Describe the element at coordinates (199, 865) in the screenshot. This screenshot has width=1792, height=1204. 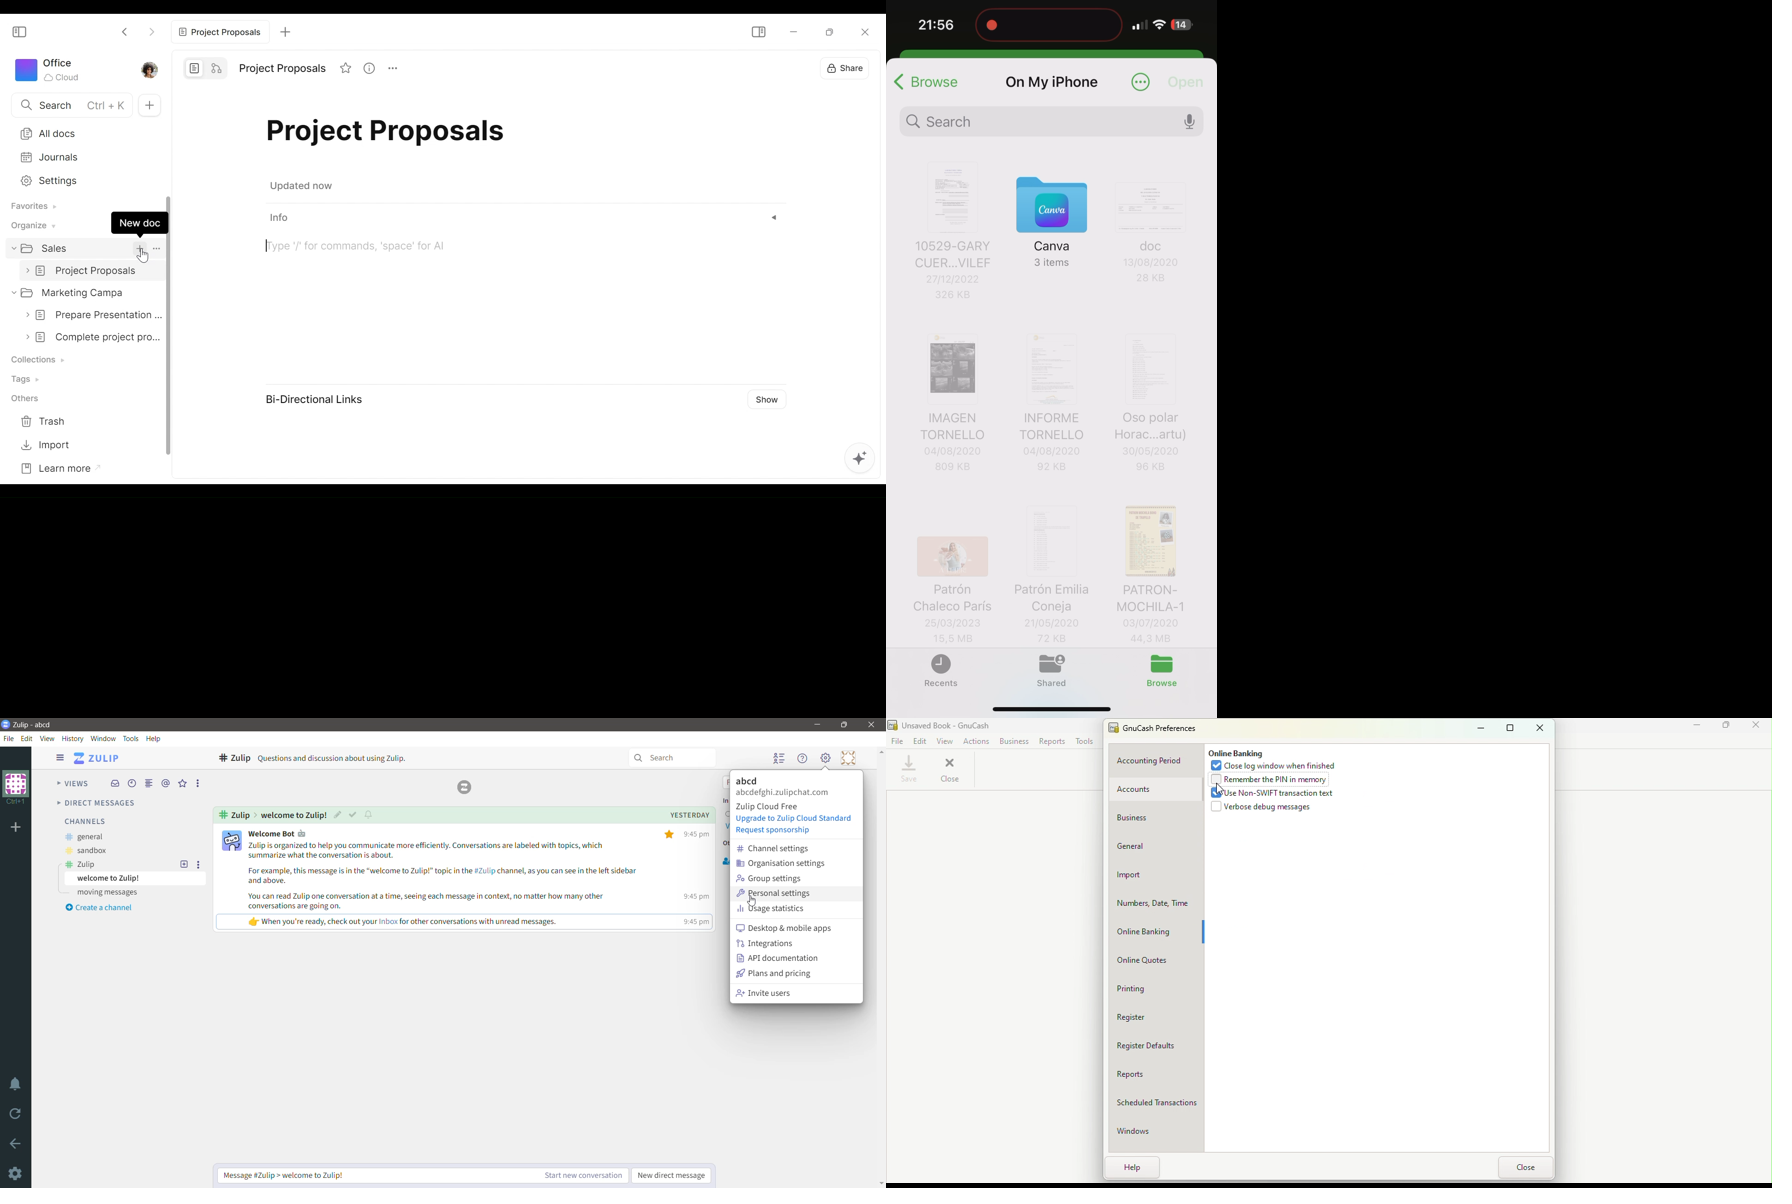
I see `More options` at that location.